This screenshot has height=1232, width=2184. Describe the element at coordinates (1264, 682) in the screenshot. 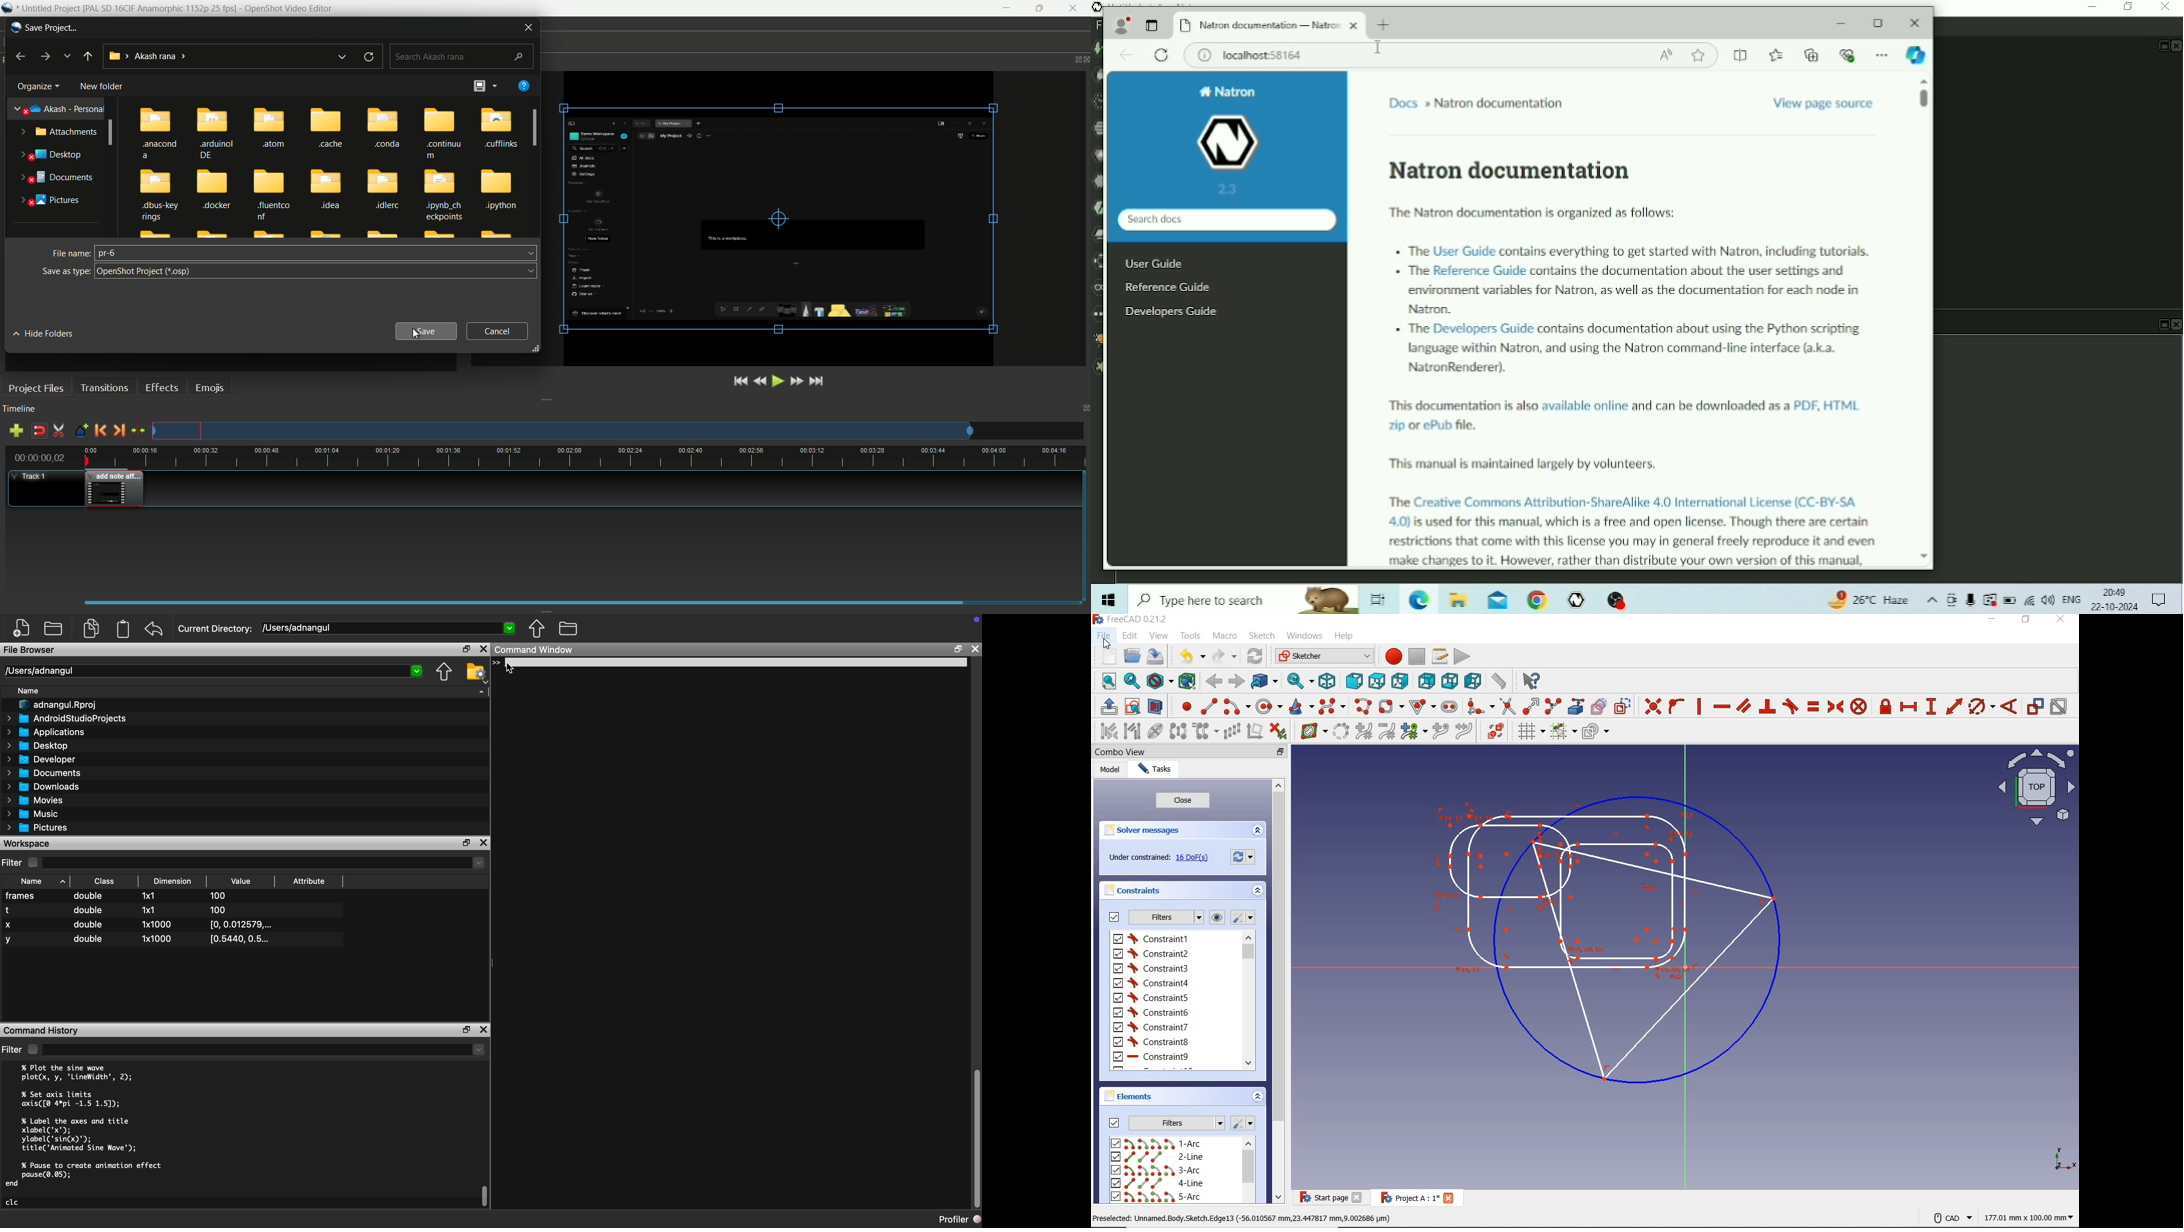

I see `go to linked object` at that location.